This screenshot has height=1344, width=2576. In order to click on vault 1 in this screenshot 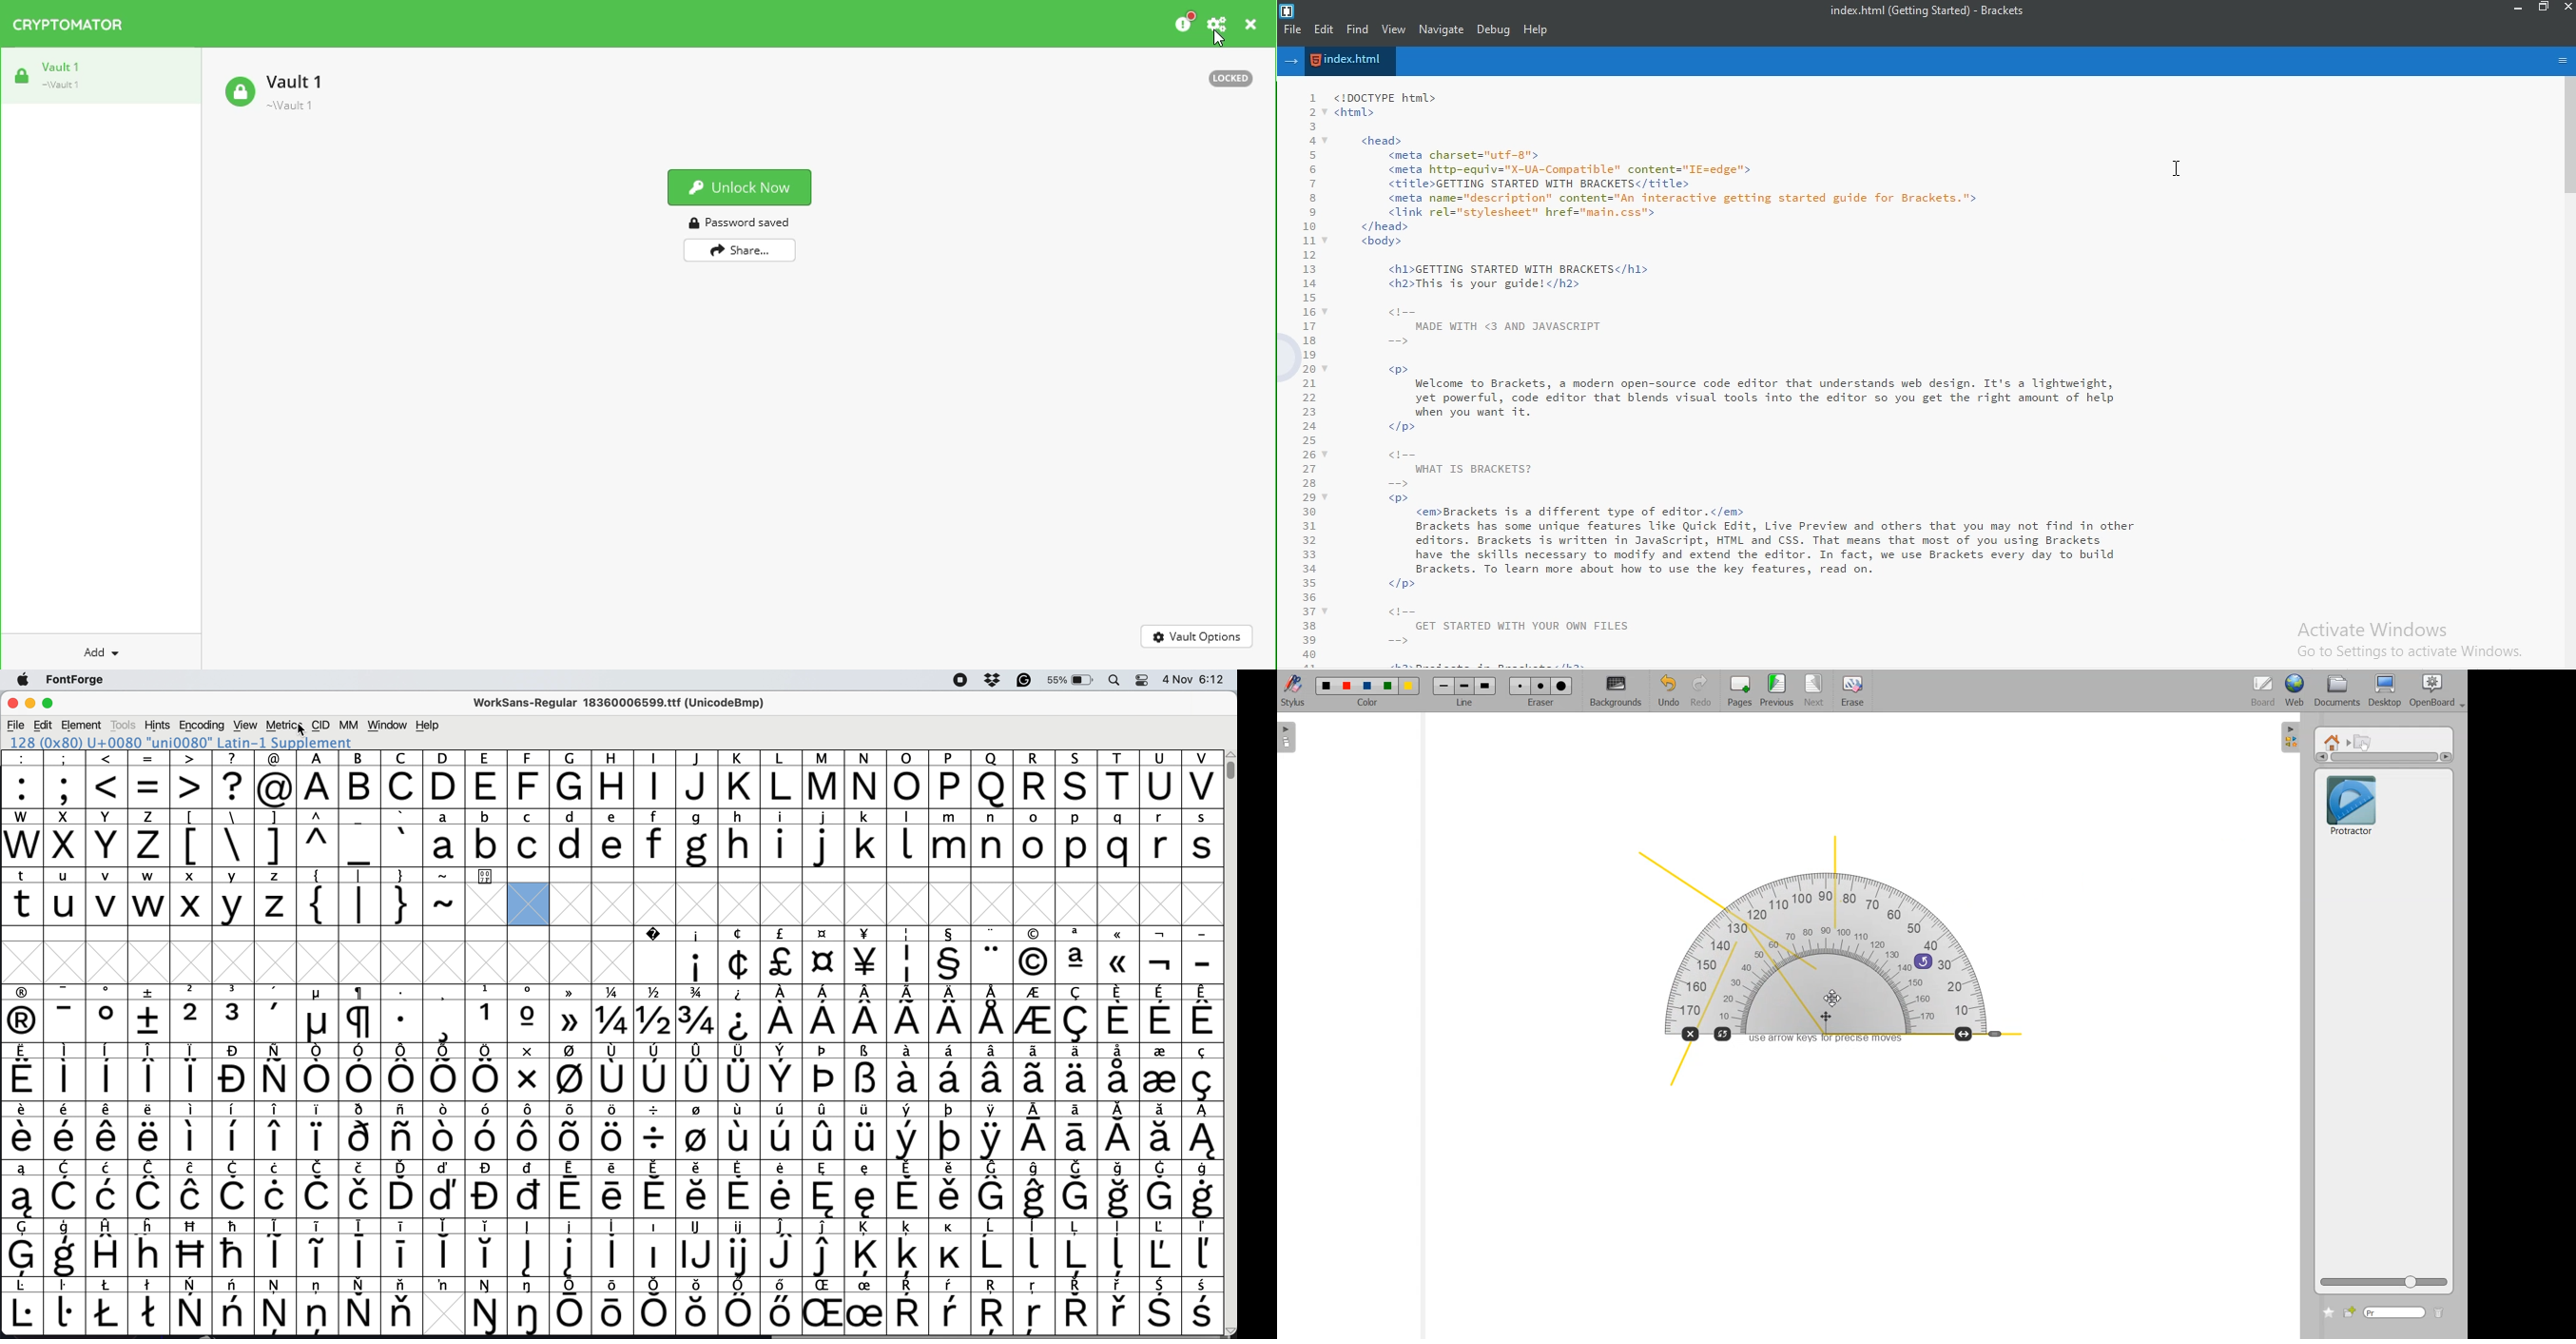, I will do `click(282, 90)`.